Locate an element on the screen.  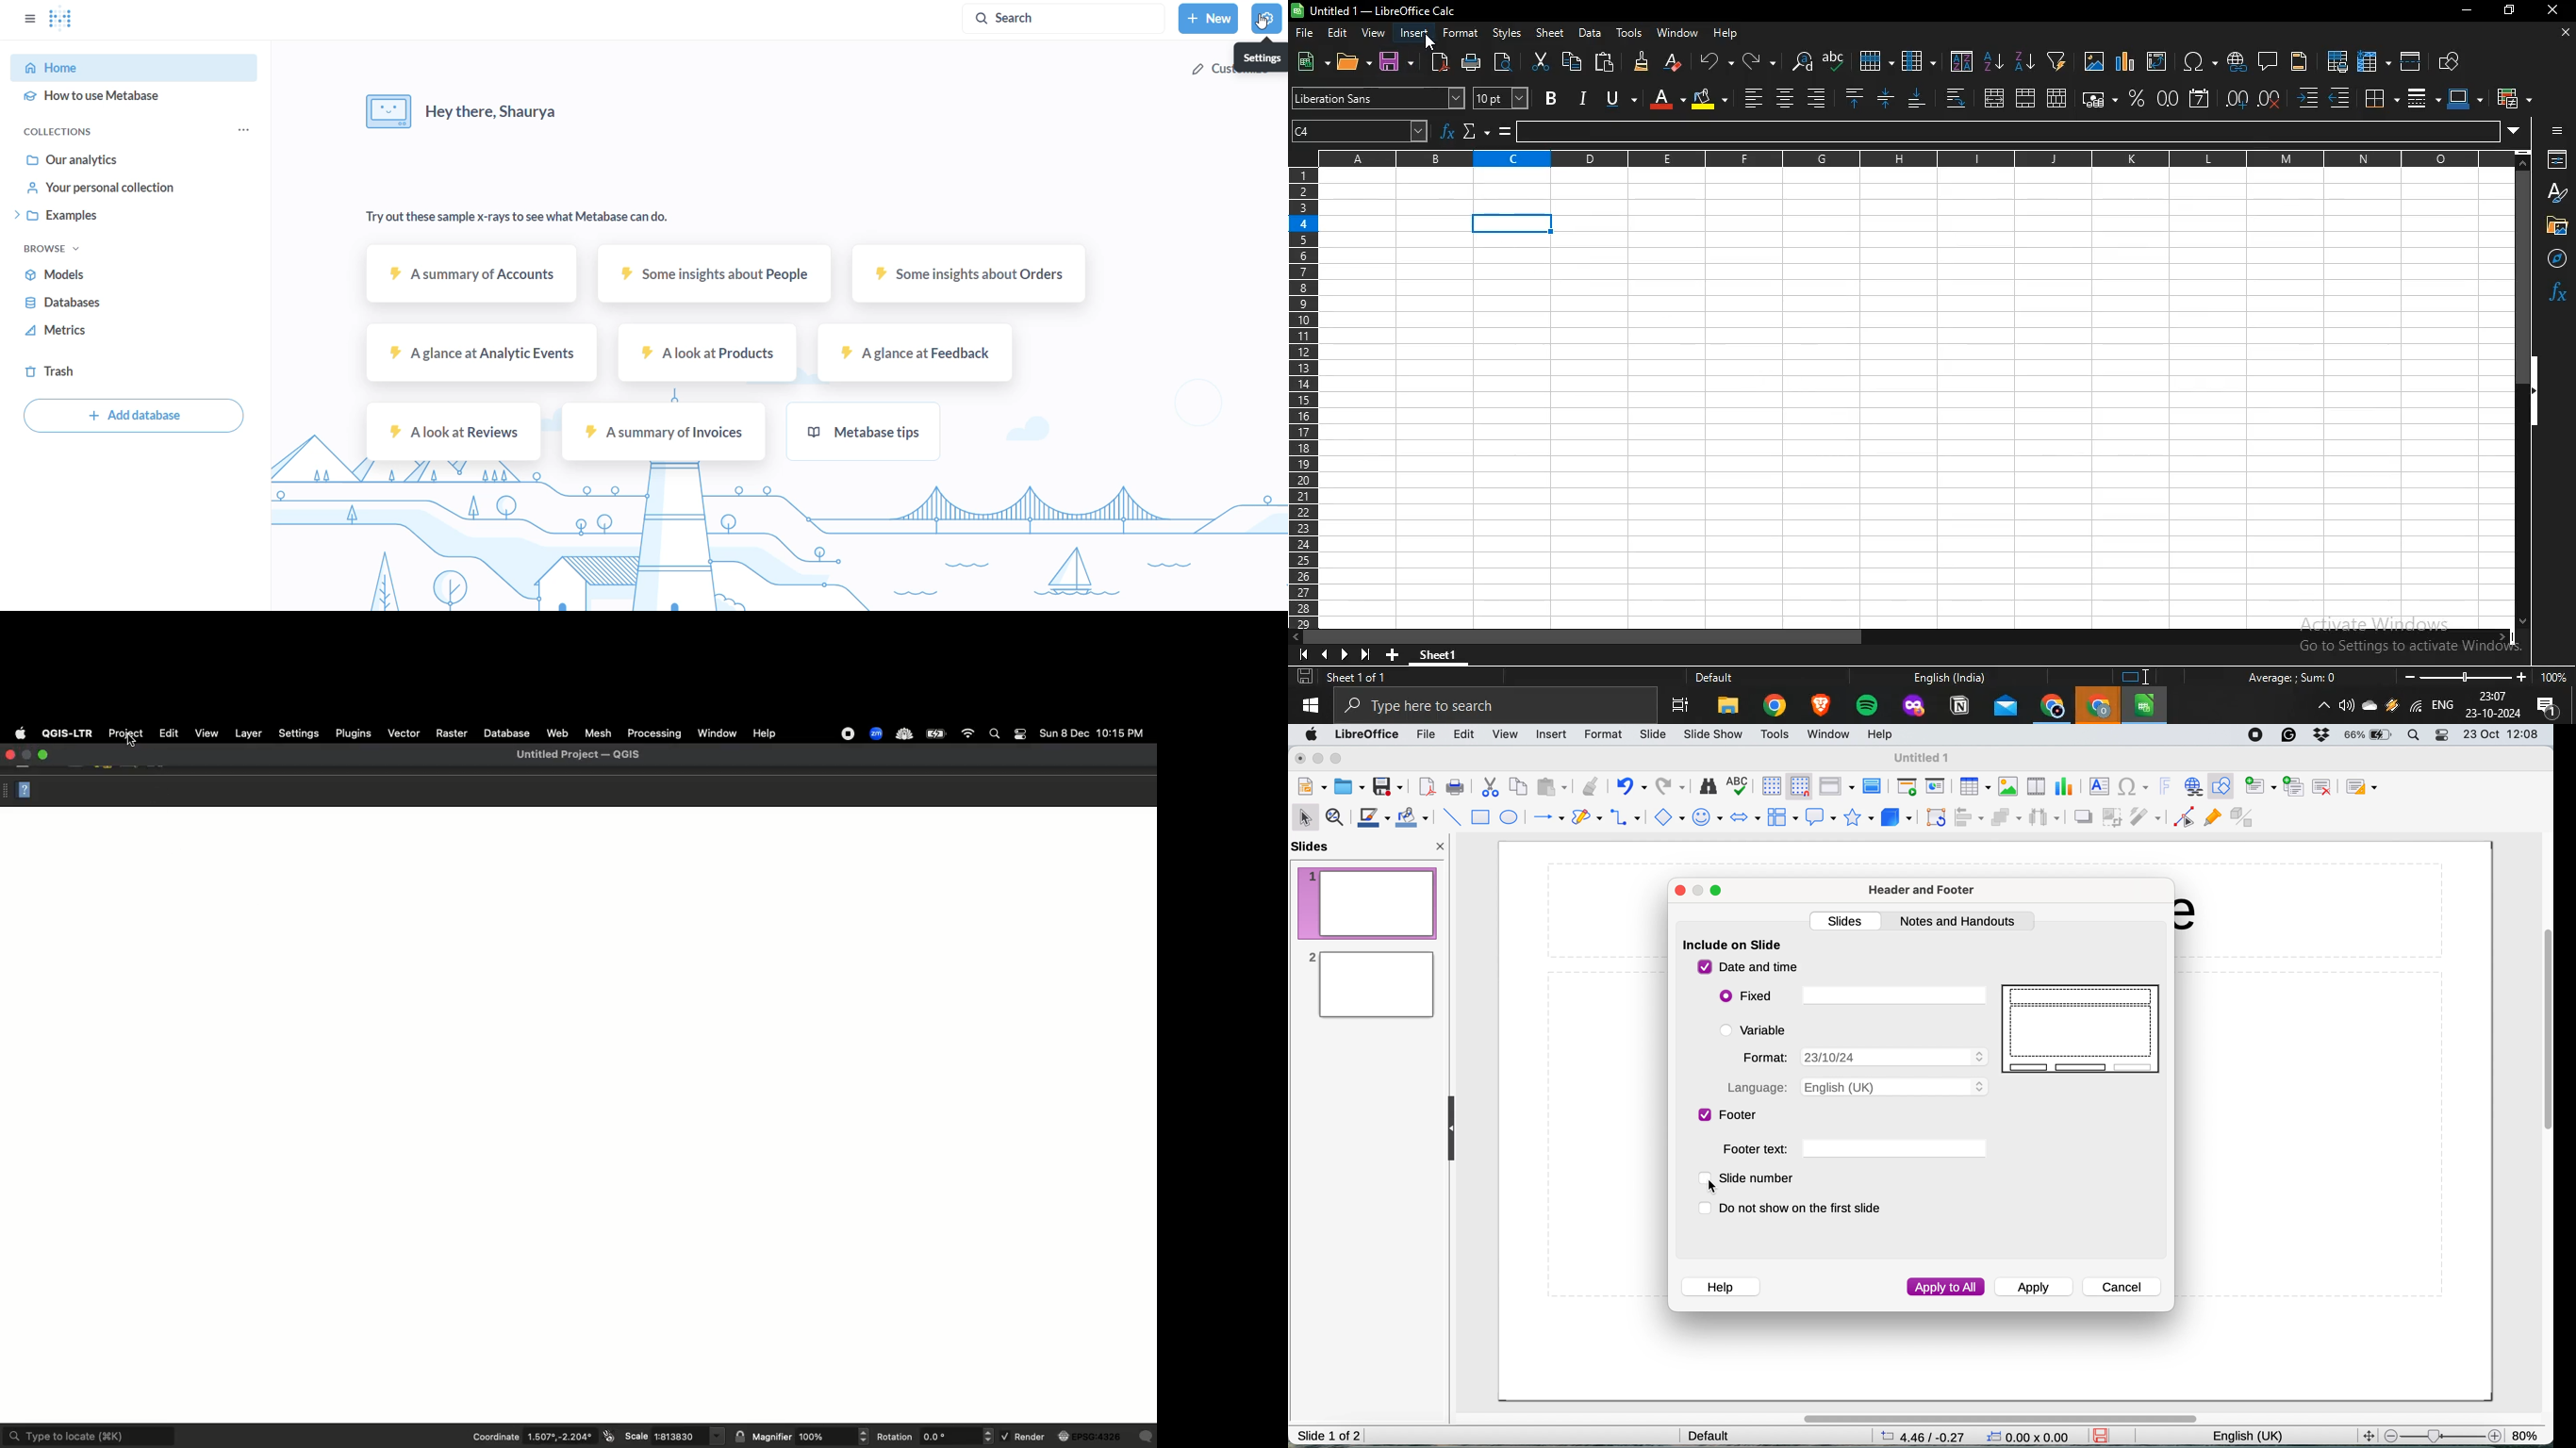
new is located at coordinates (1313, 787).